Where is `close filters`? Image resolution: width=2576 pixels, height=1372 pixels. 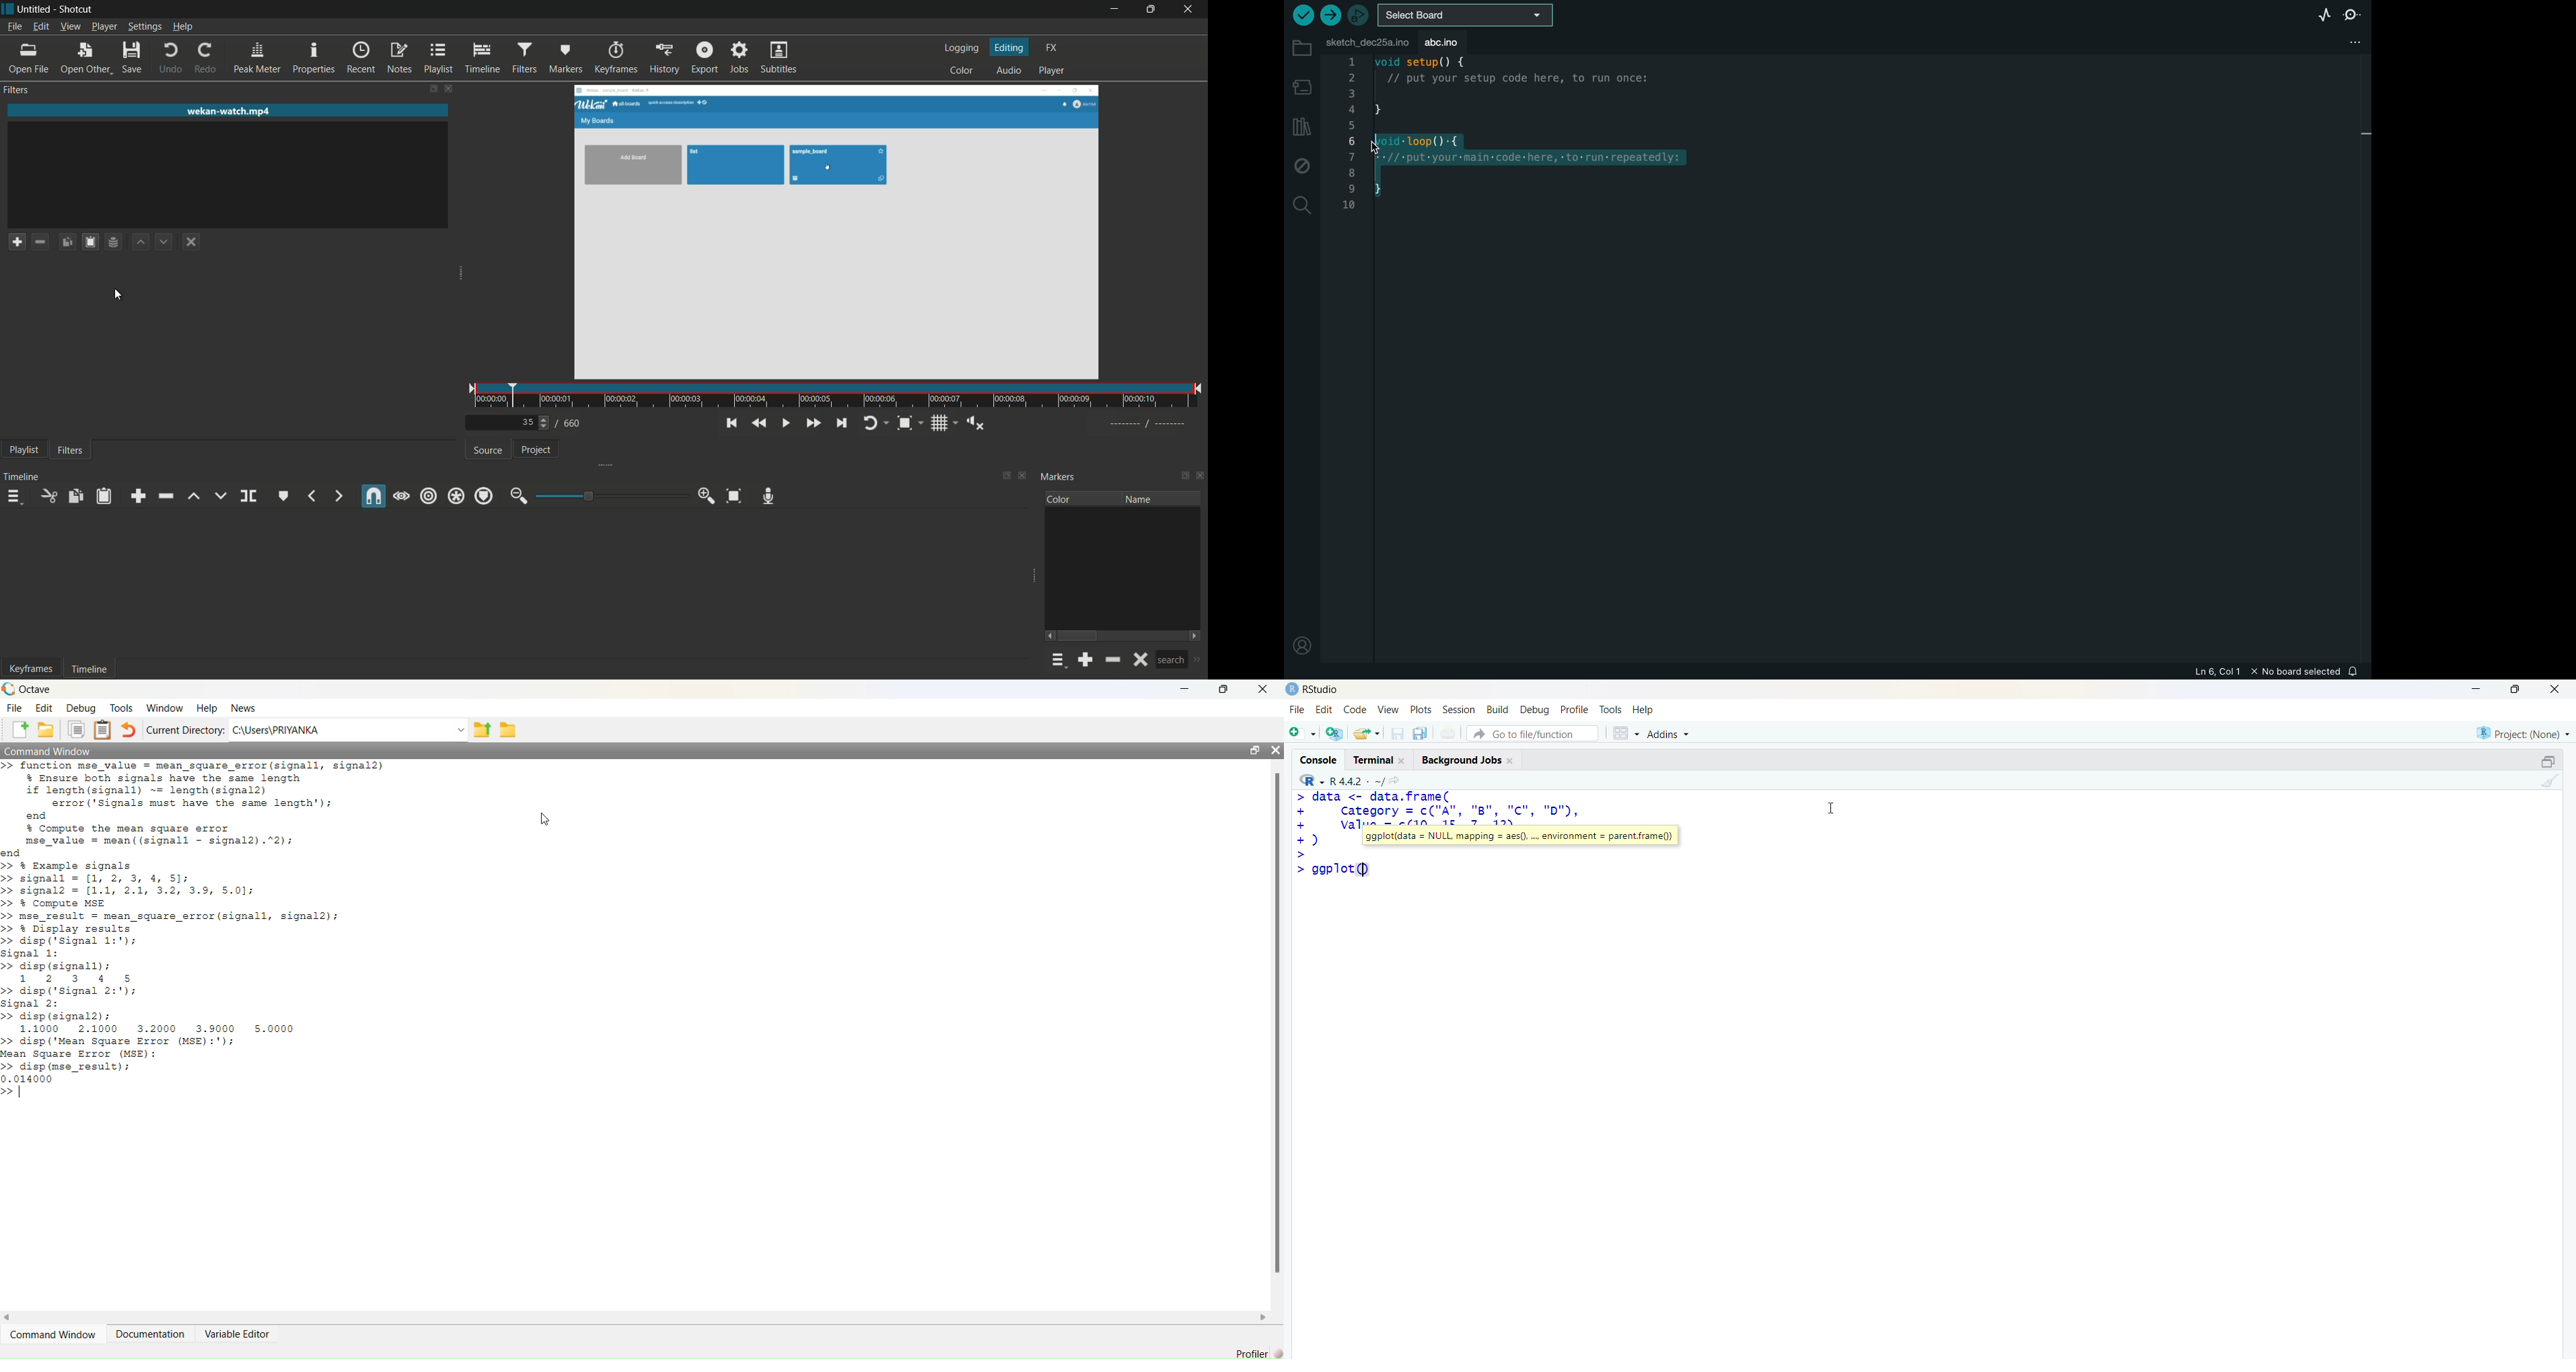
close filters is located at coordinates (447, 88).